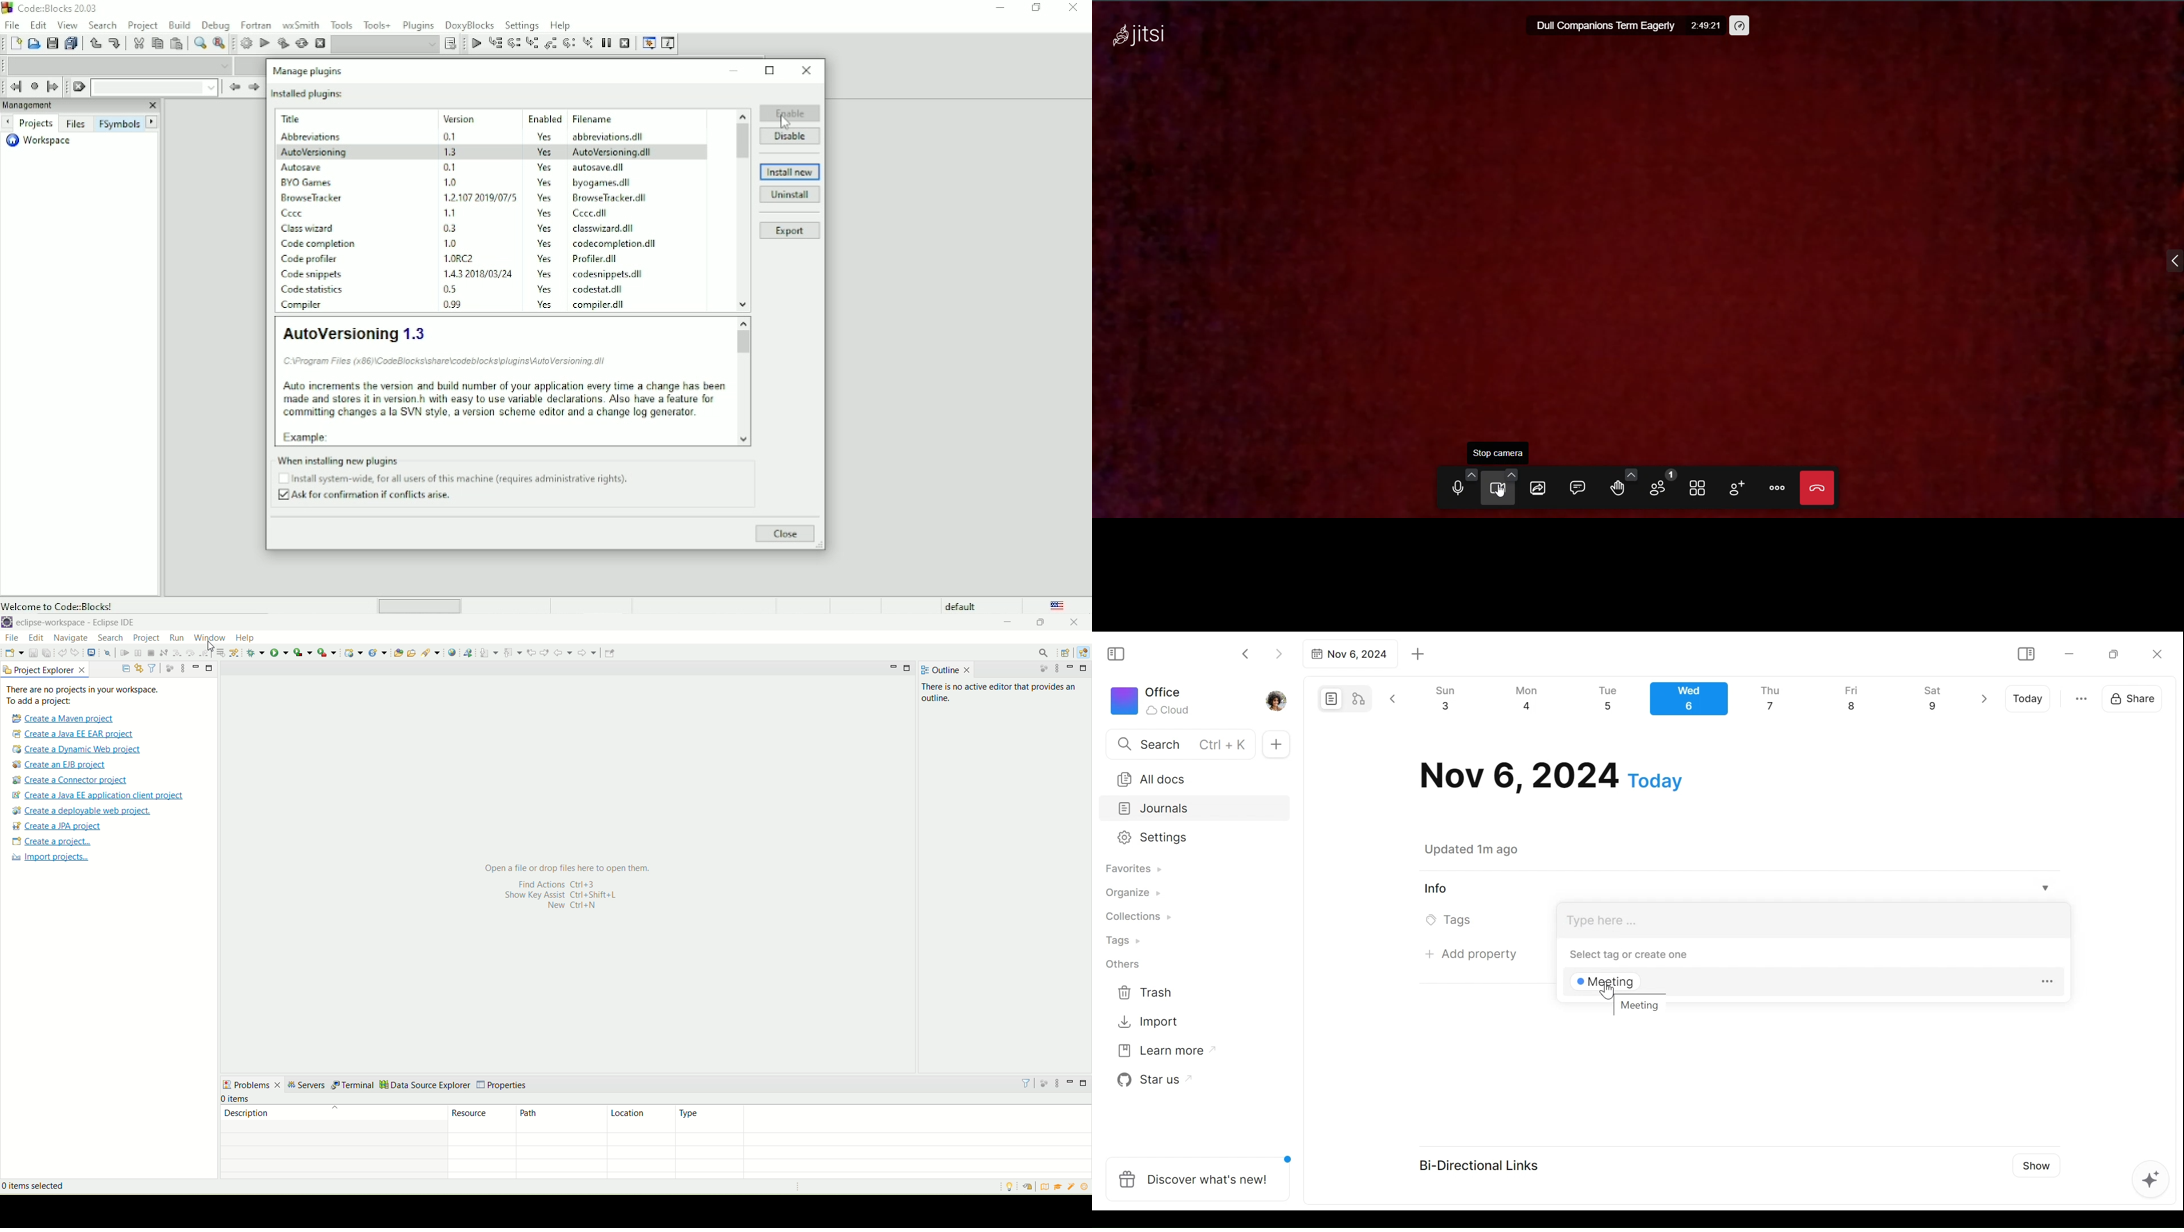 The width and height of the screenshot is (2184, 1232). Describe the element at coordinates (209, 638) in the screenshot. I see `window` at that location.